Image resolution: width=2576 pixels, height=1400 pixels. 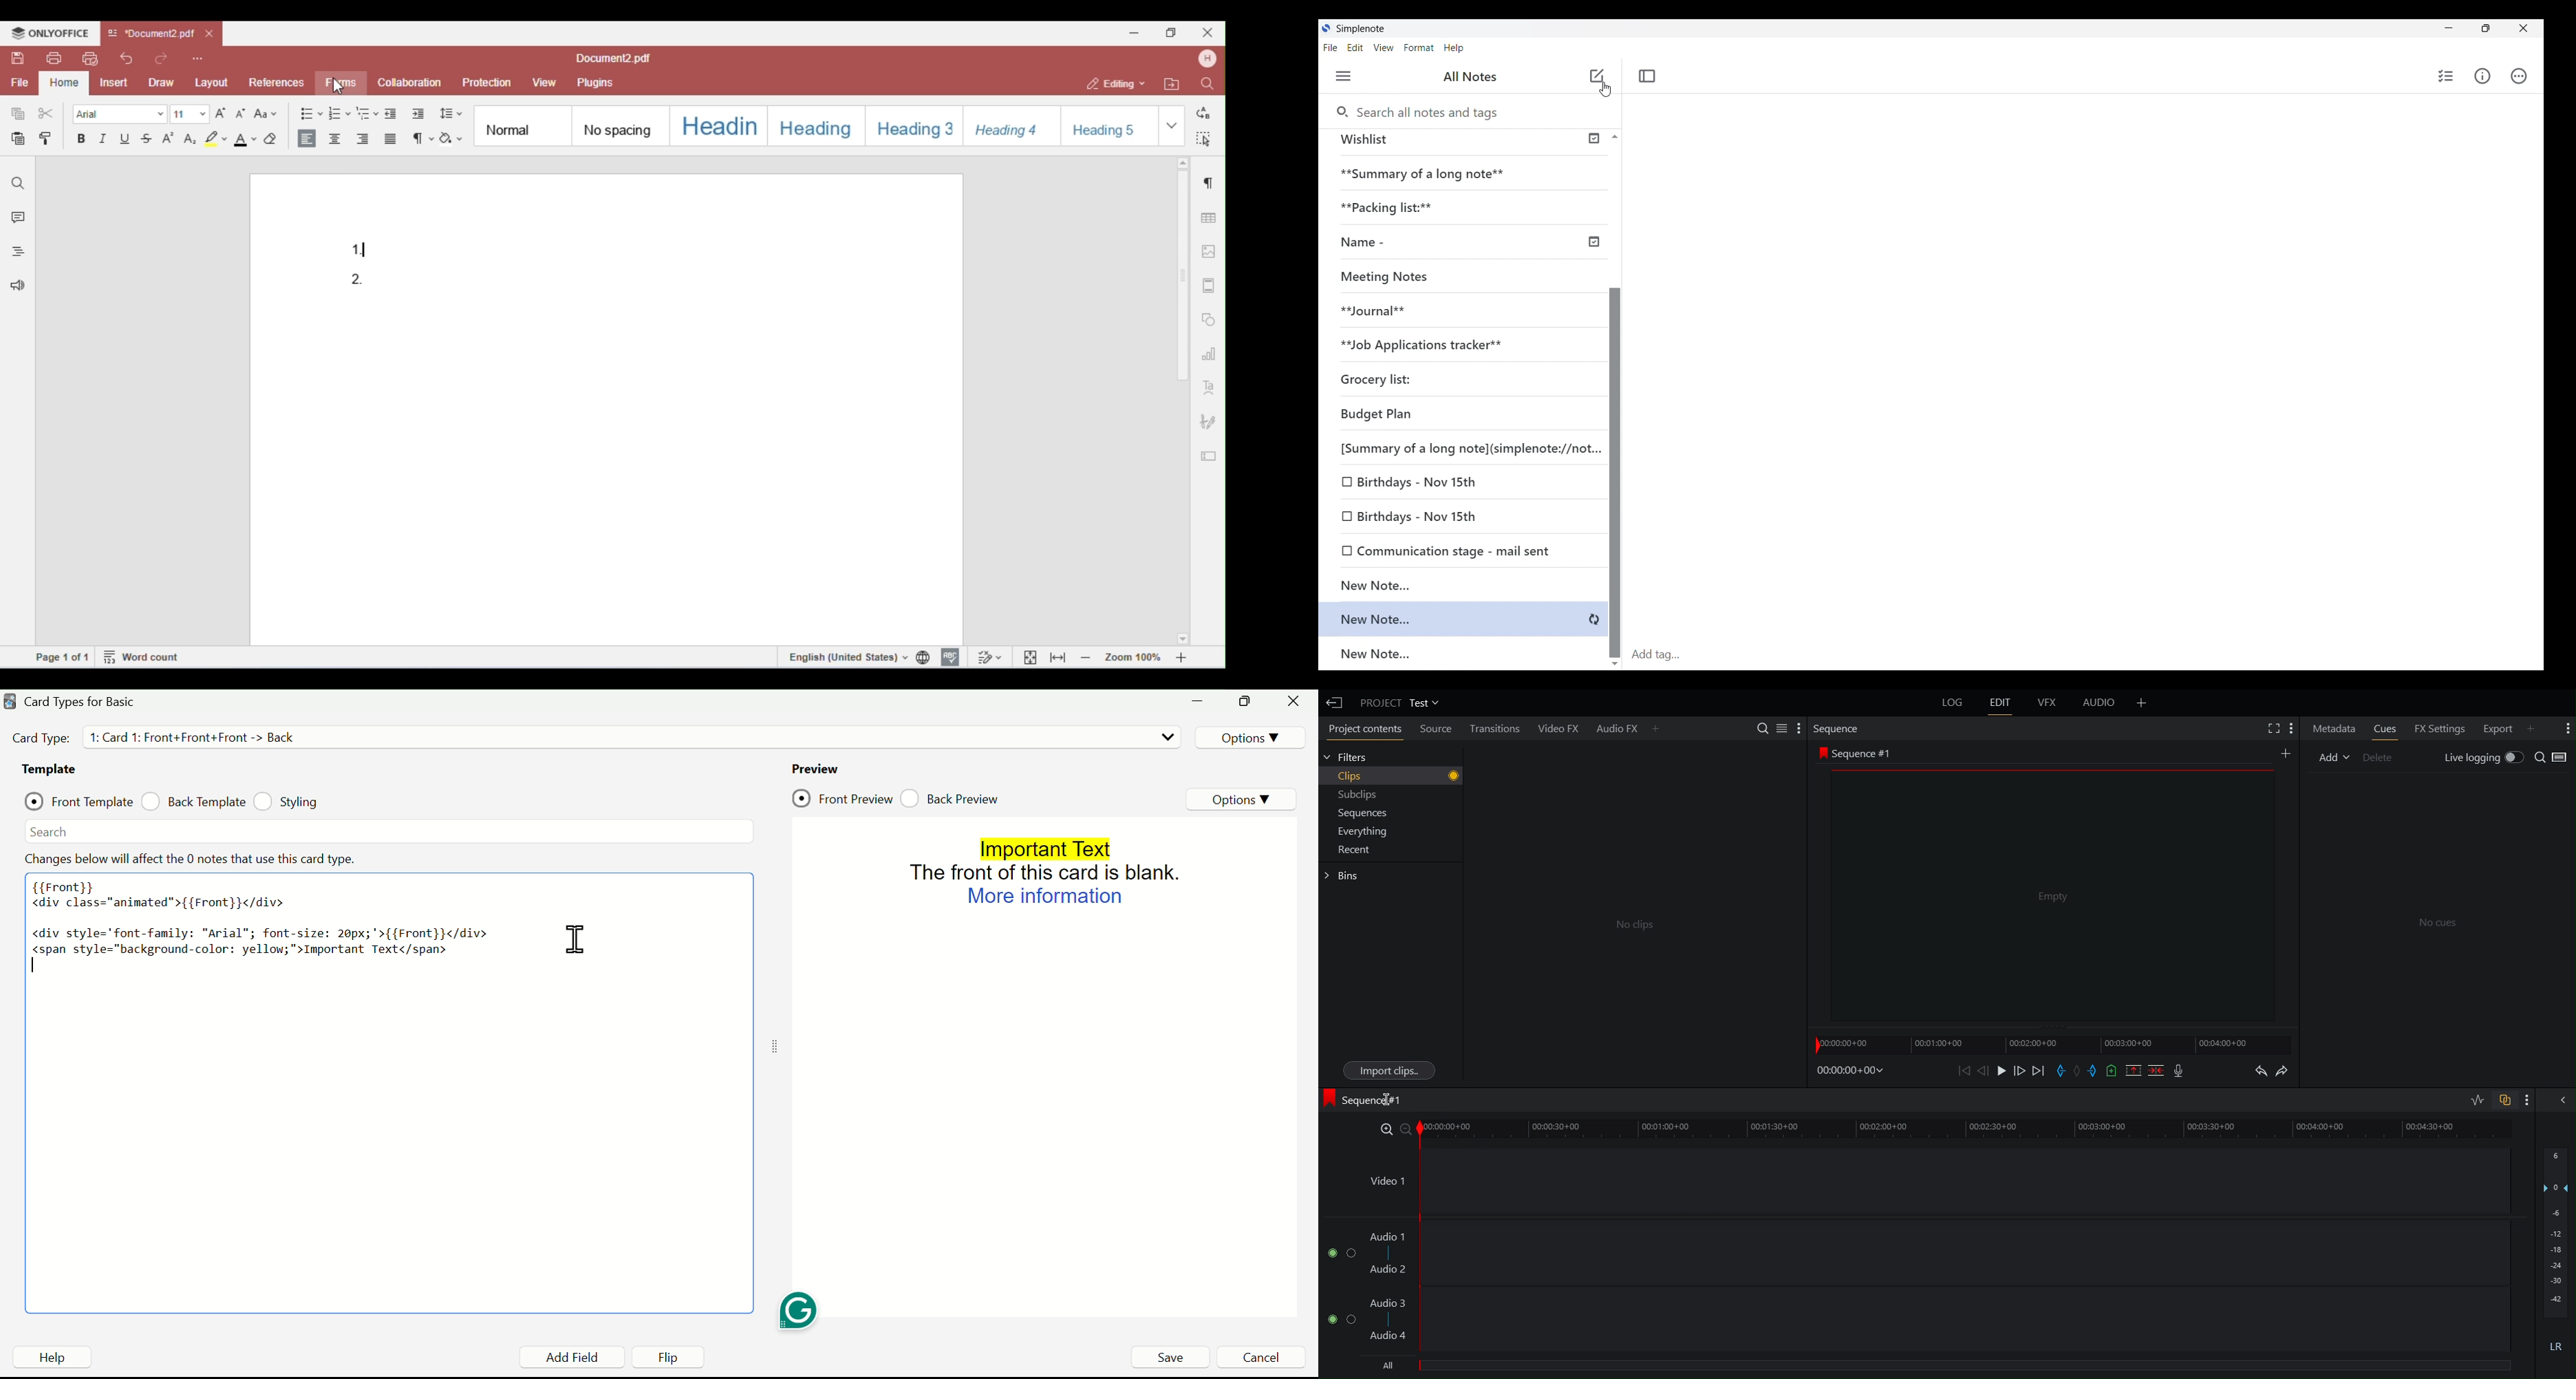 I want to click on Delete/Cut, so click(x=2155, y=1070).